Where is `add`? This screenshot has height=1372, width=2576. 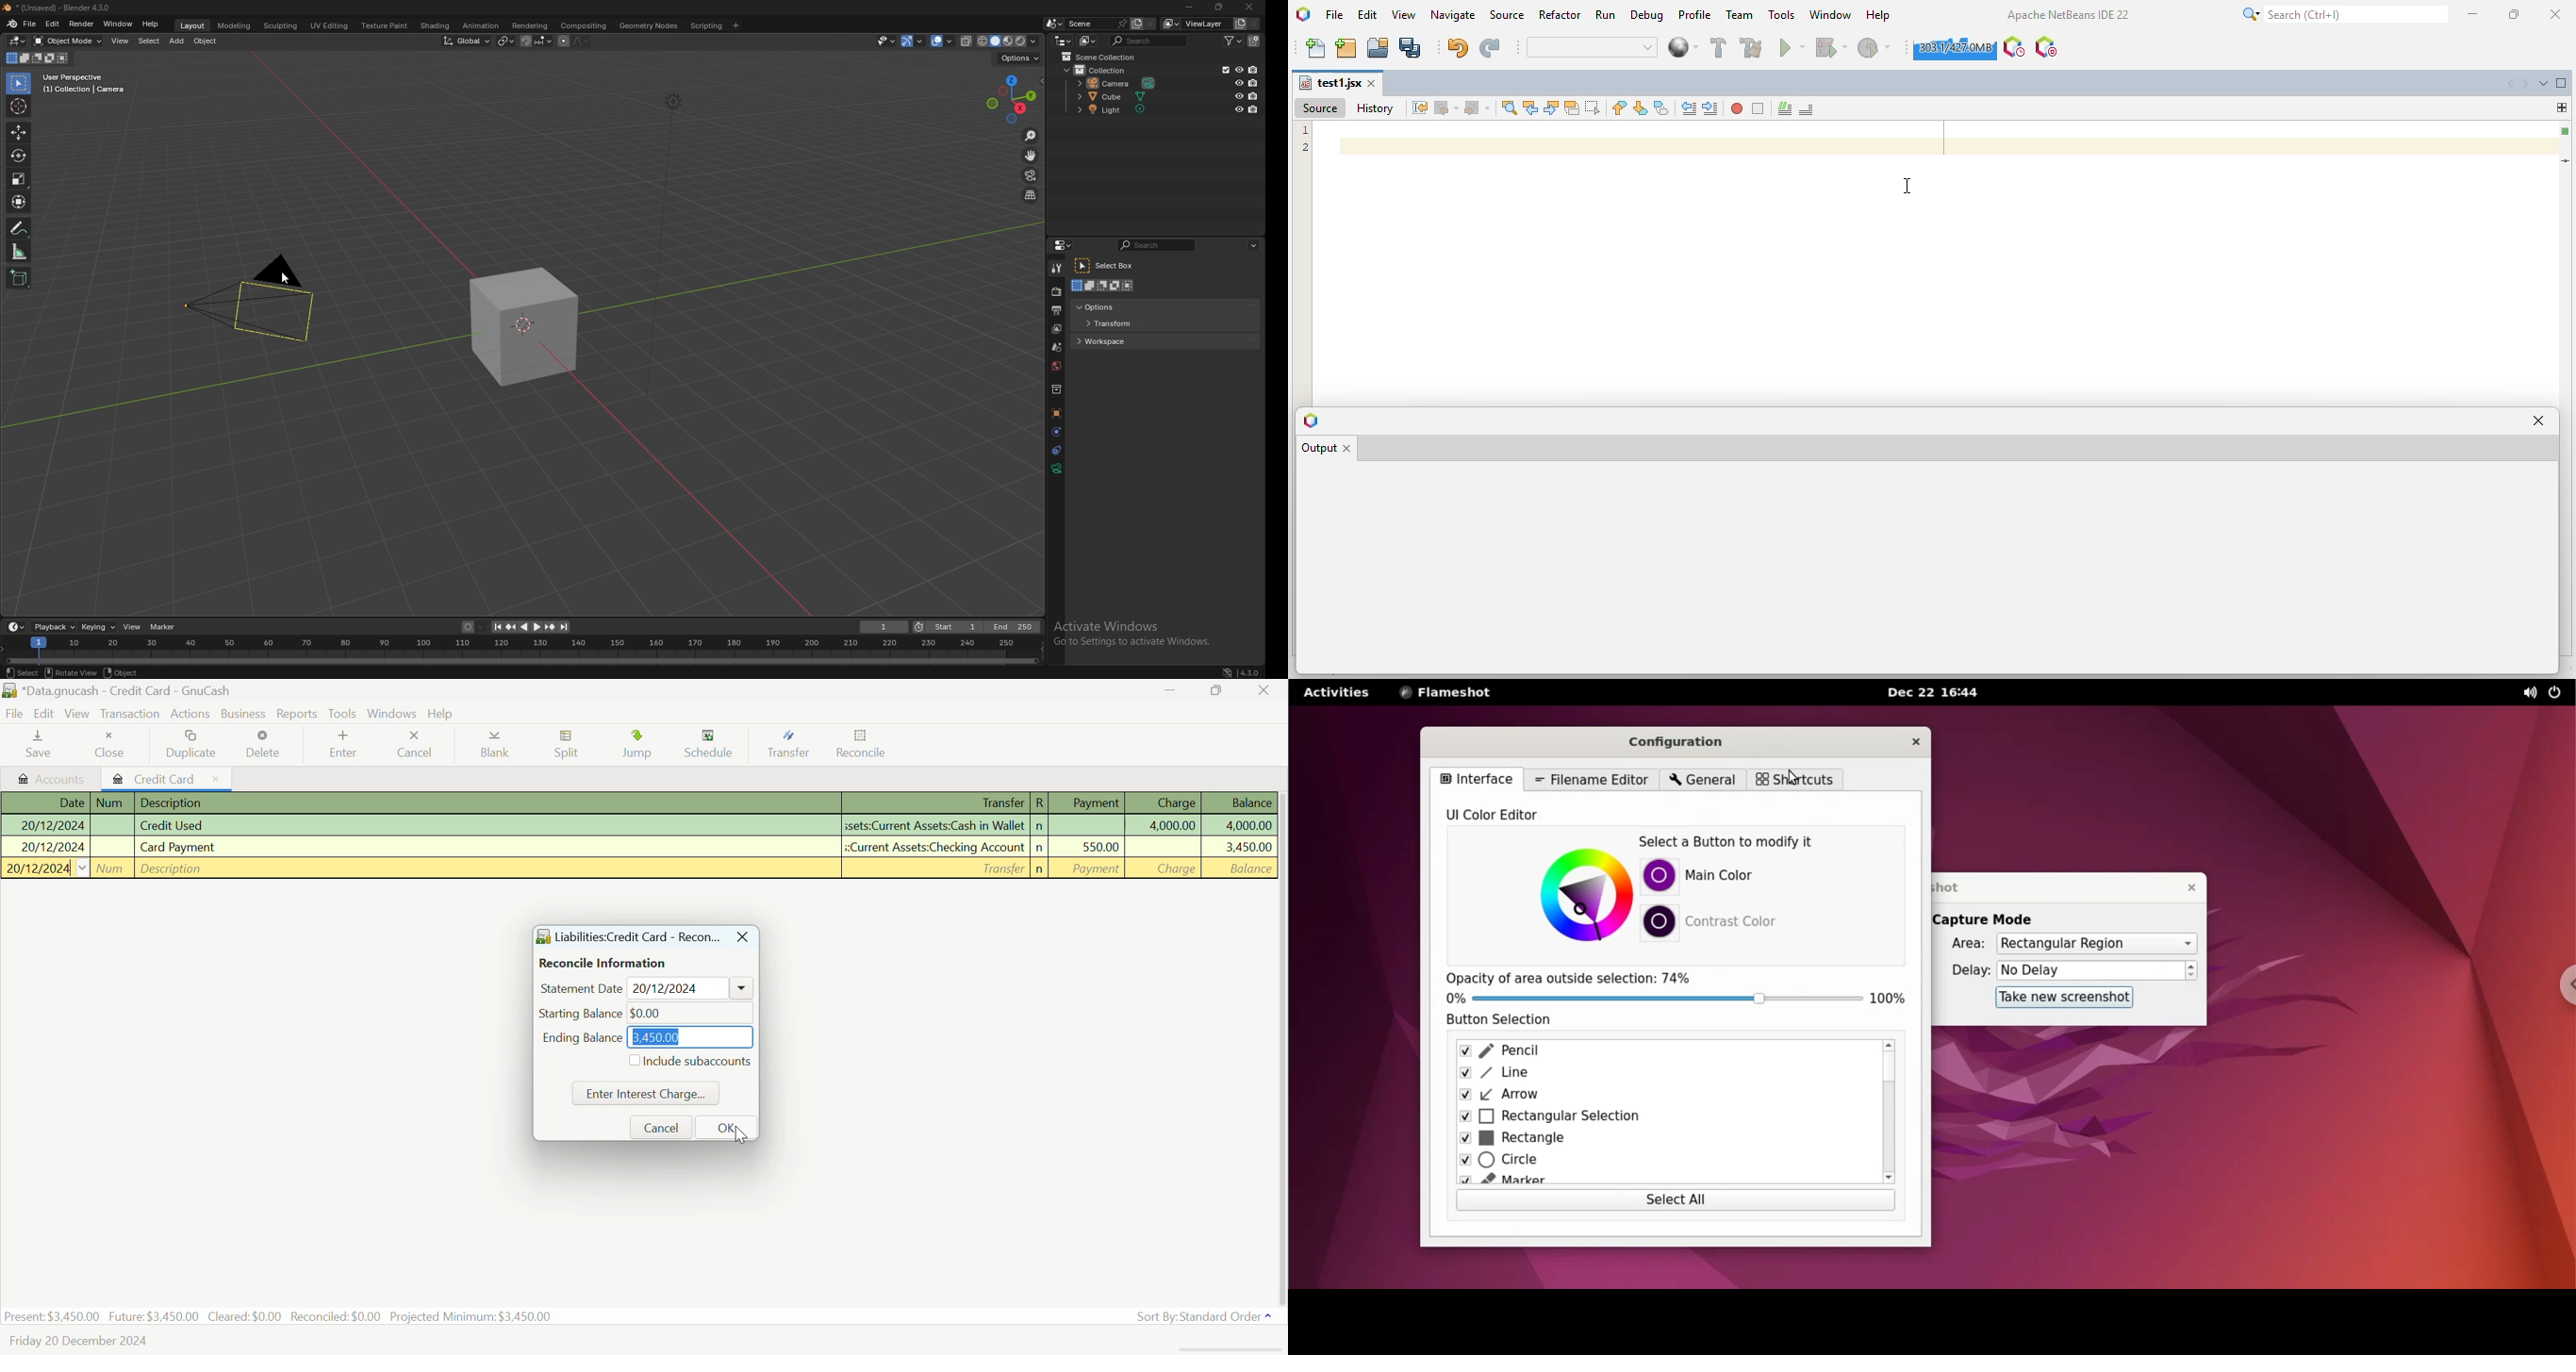 add is located at coordinates (177, 42).